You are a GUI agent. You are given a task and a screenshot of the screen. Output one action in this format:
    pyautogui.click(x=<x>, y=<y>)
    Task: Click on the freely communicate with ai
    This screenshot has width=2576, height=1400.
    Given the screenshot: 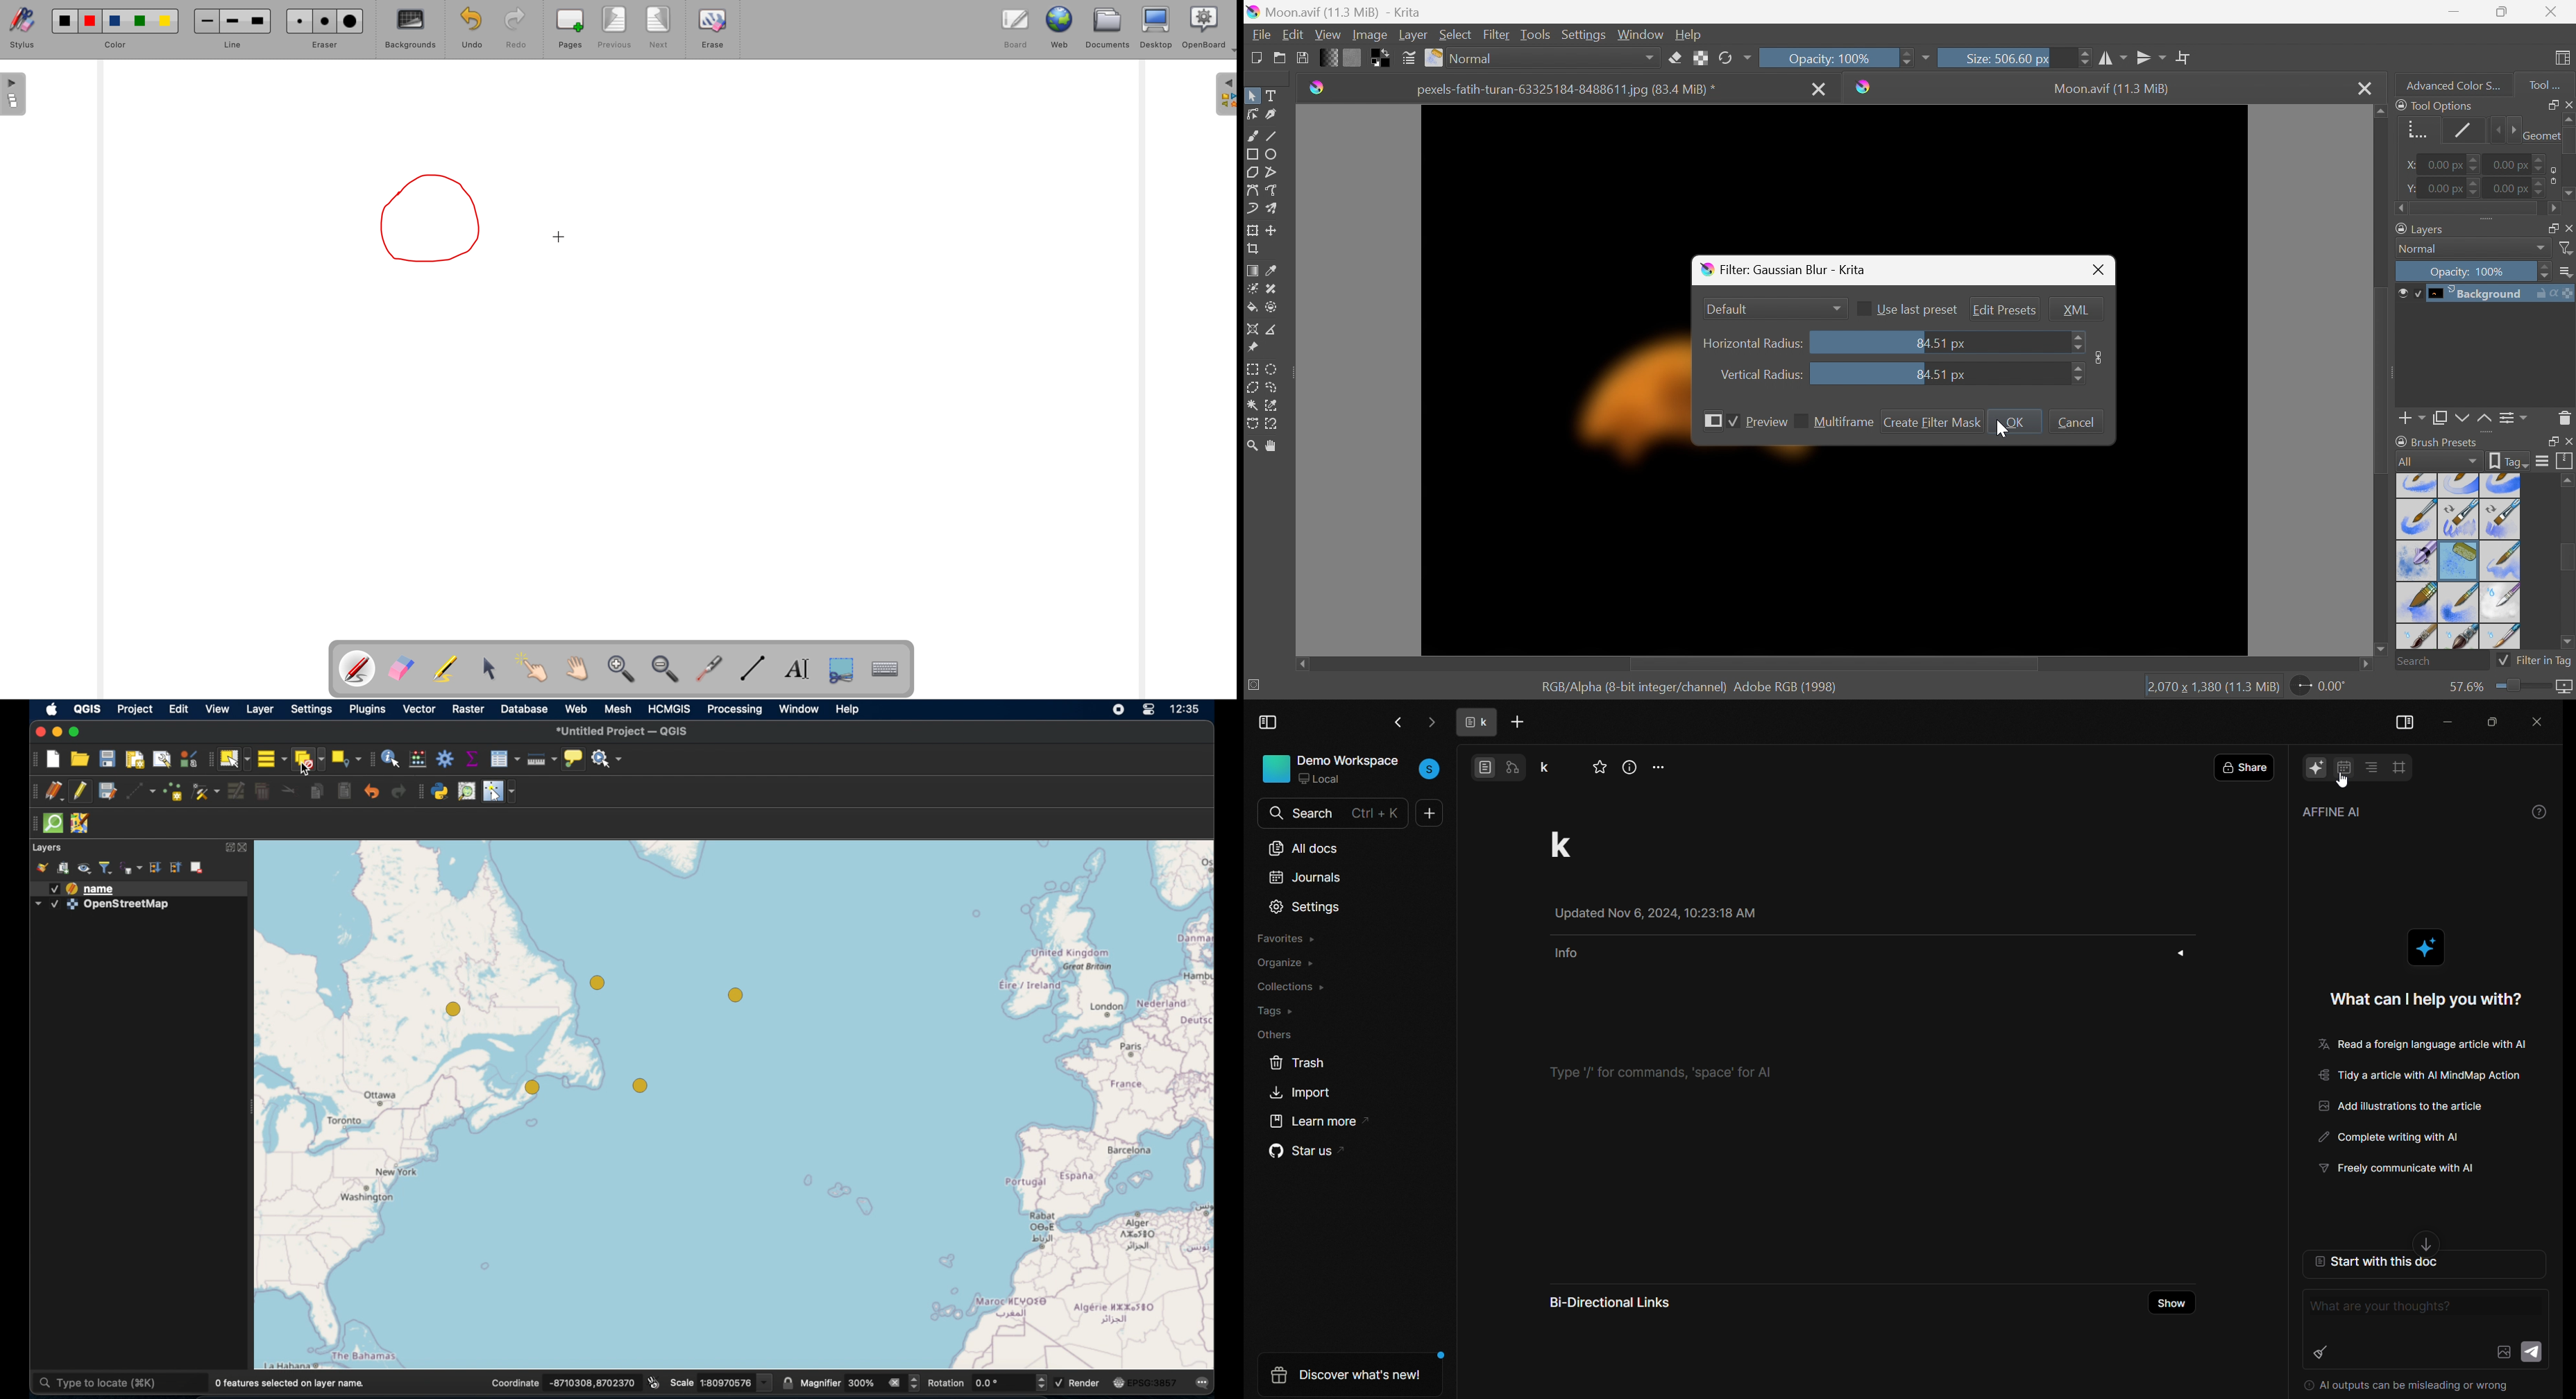 What is the action you would take?
    pyautogui.click(x=2410, y=1169)
    